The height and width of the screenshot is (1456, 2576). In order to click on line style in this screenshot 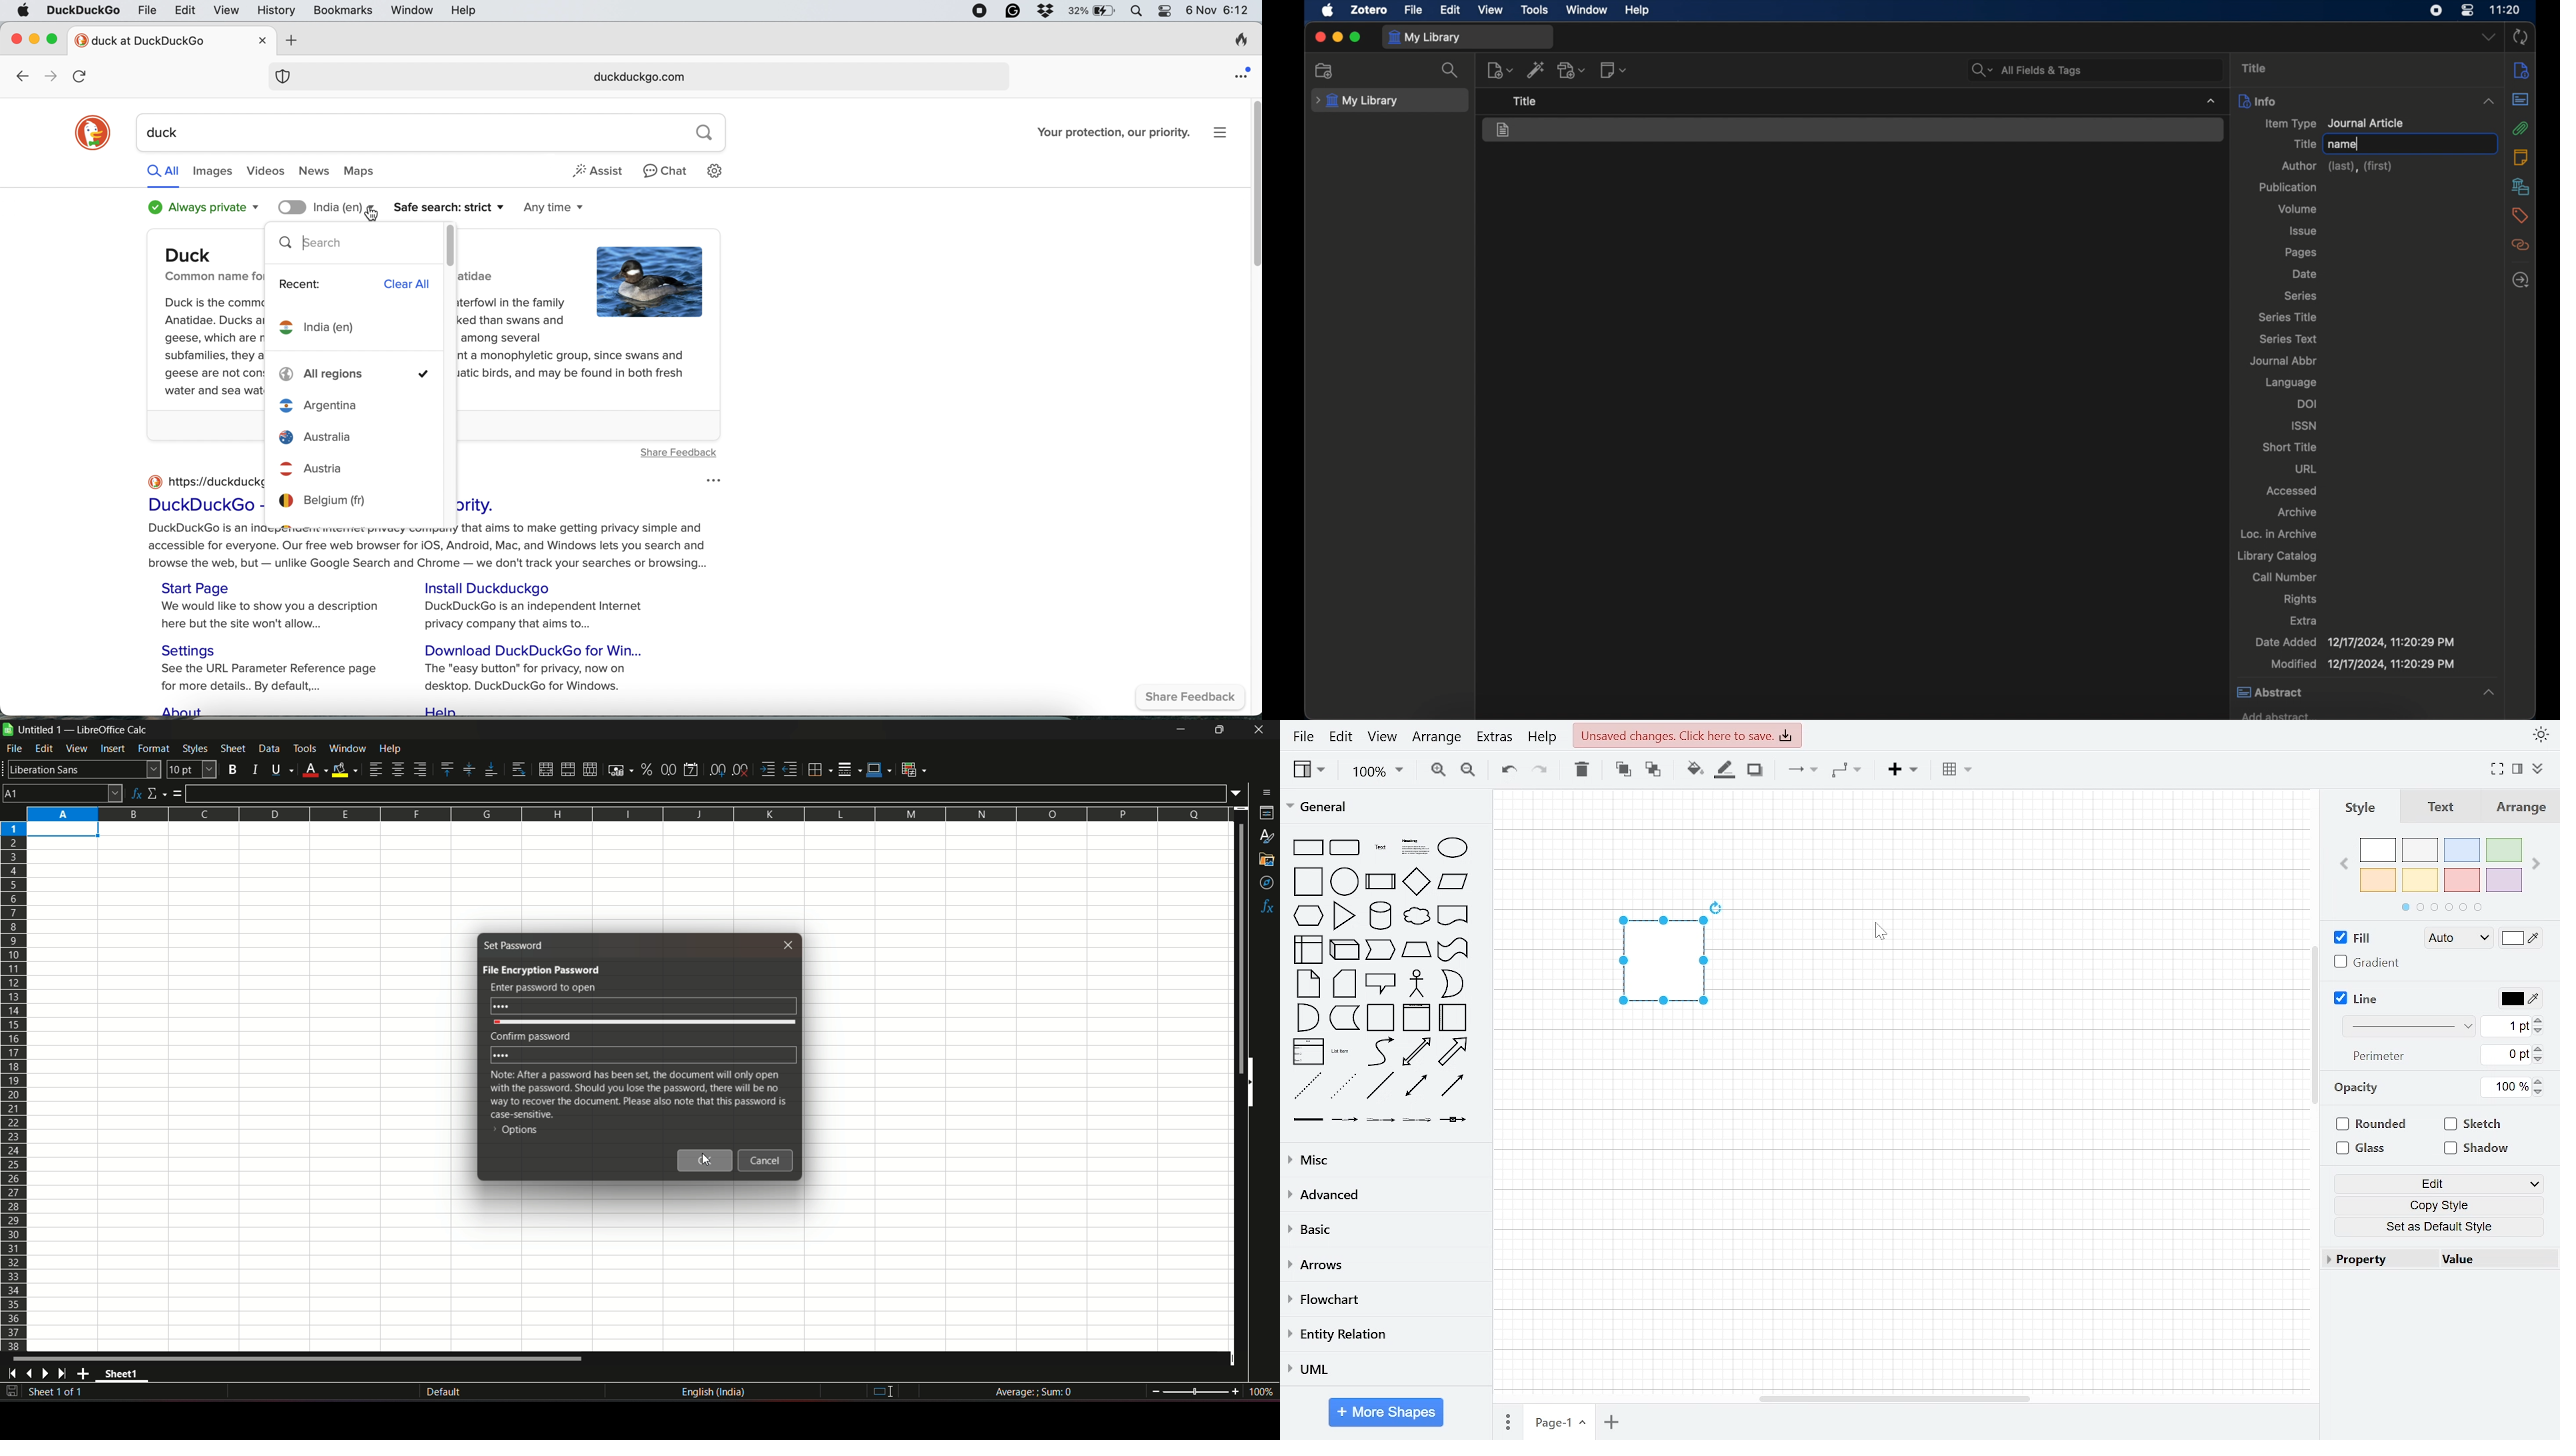, I will do `click(2408, 1026)`.